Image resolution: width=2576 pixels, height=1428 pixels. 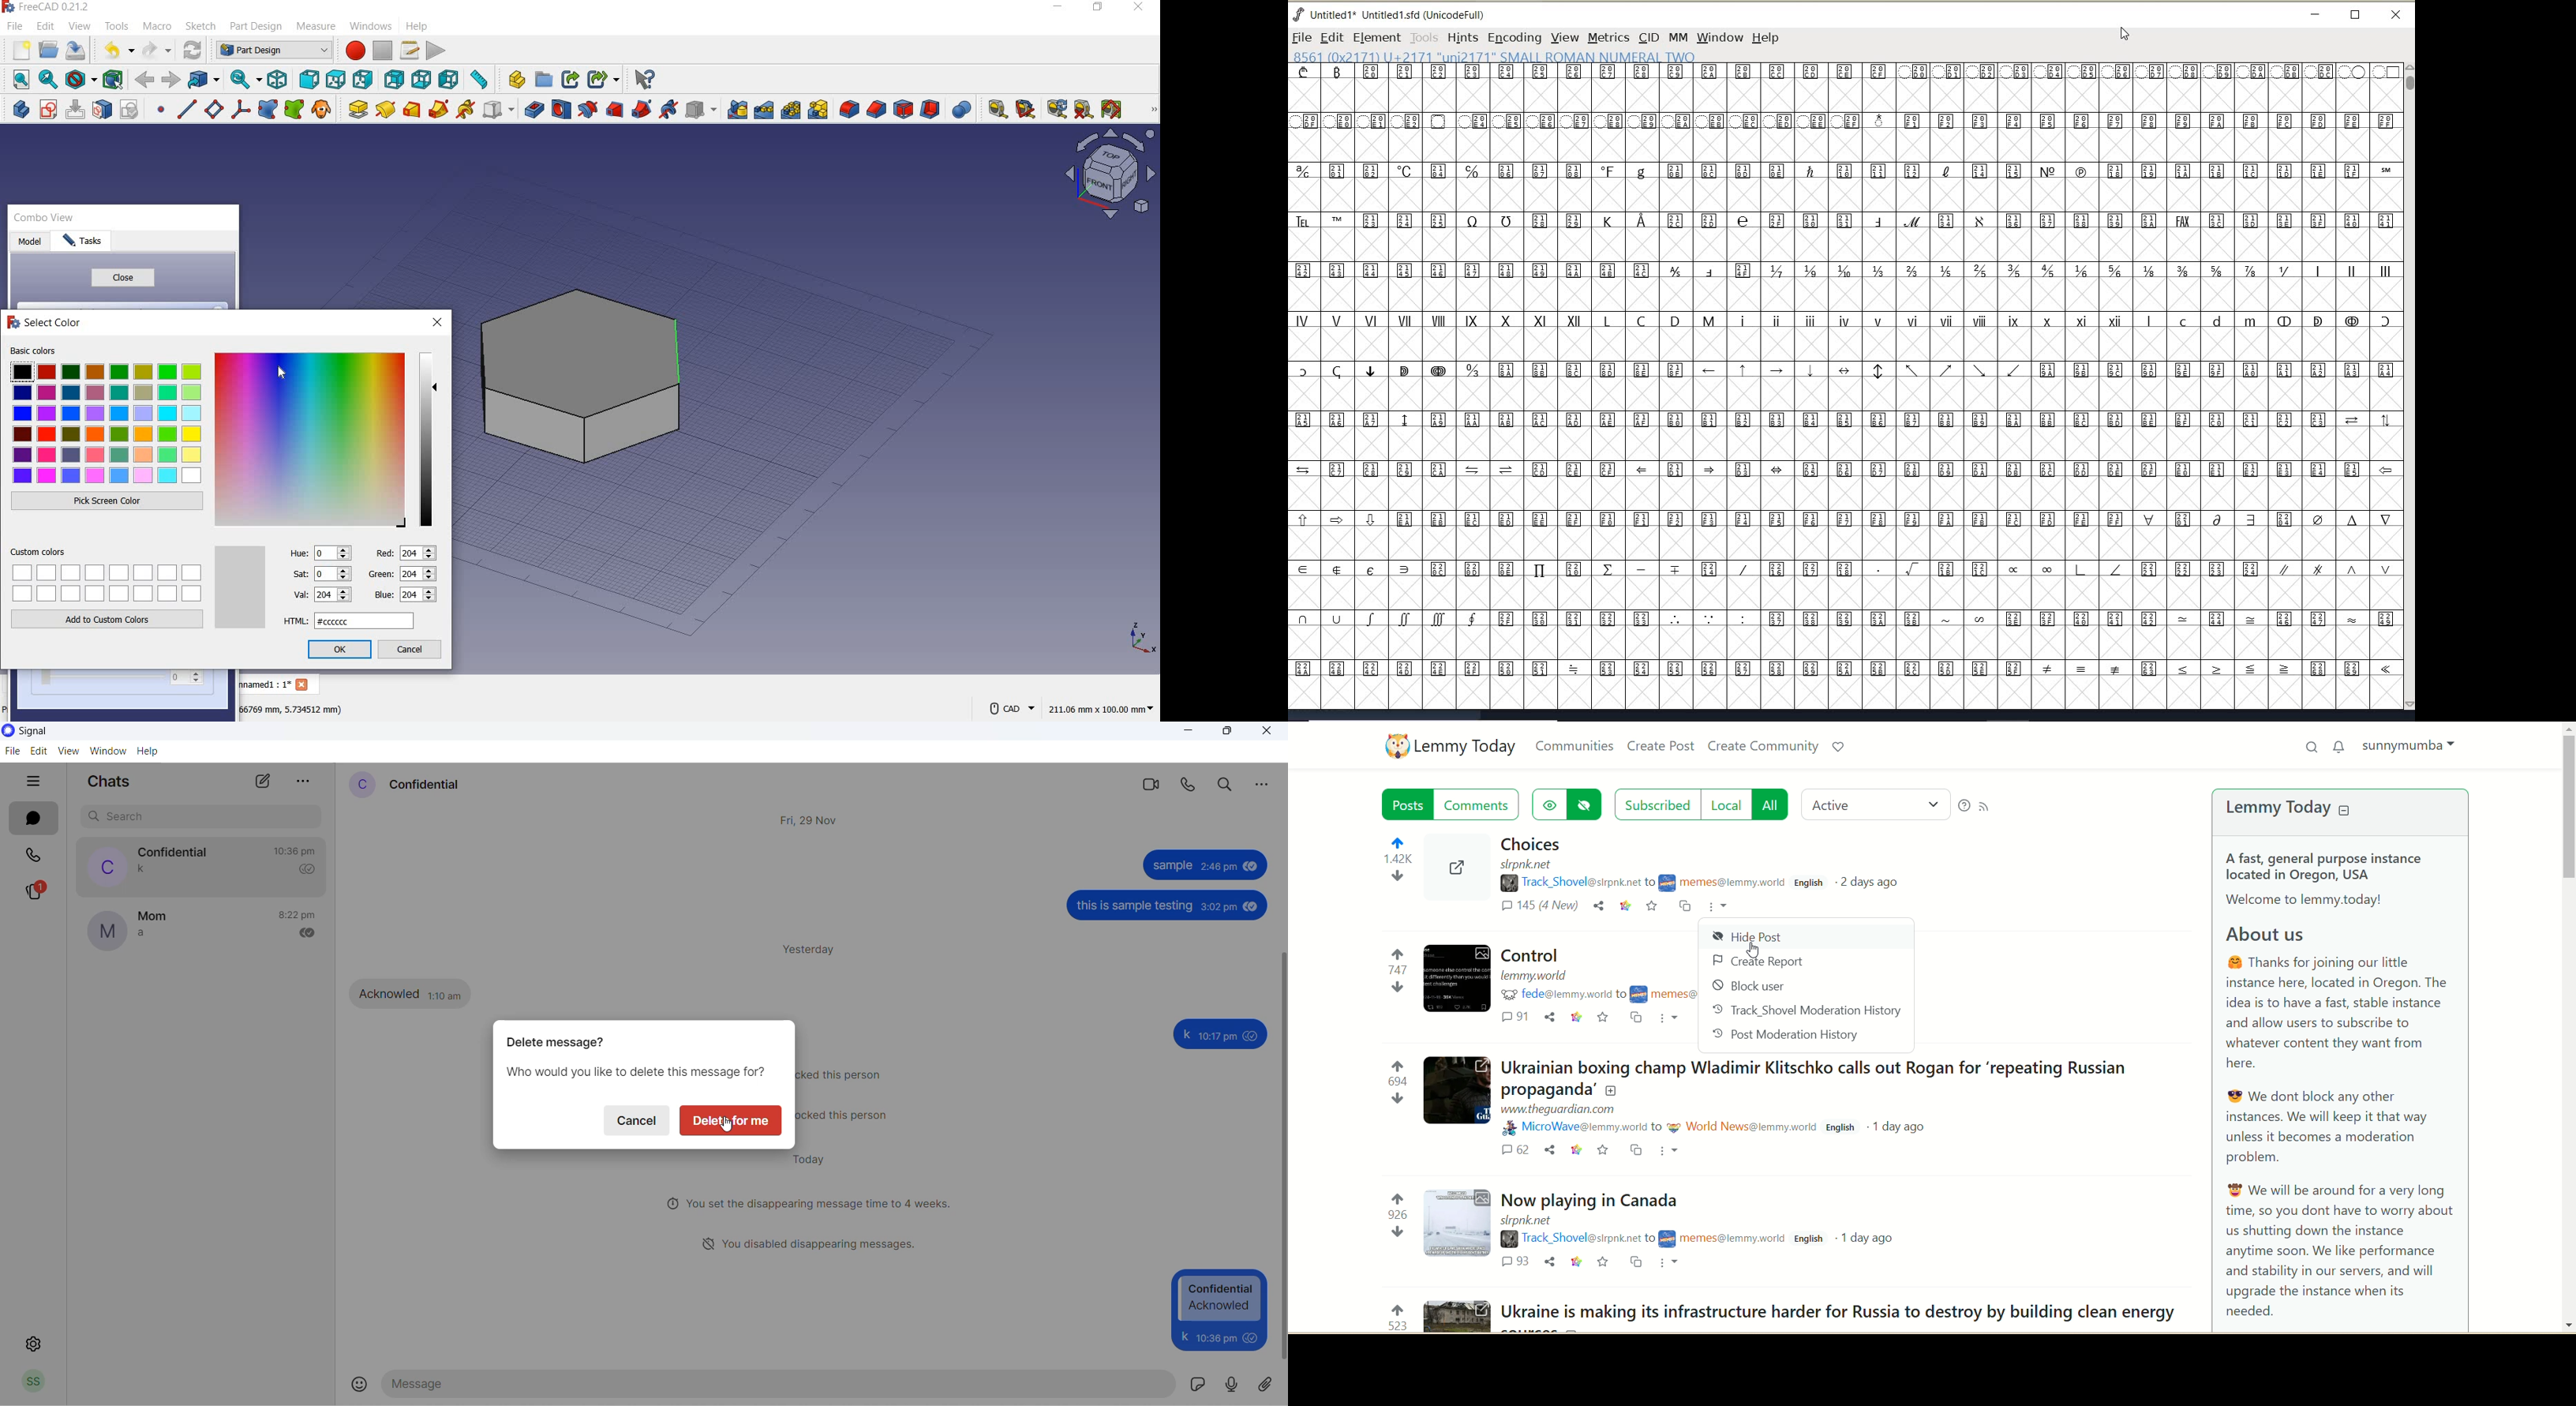 What do you see at coordinates (1515, 38) in the screenshot?
I see `ENCODING` at bounding box center [1515, 38].